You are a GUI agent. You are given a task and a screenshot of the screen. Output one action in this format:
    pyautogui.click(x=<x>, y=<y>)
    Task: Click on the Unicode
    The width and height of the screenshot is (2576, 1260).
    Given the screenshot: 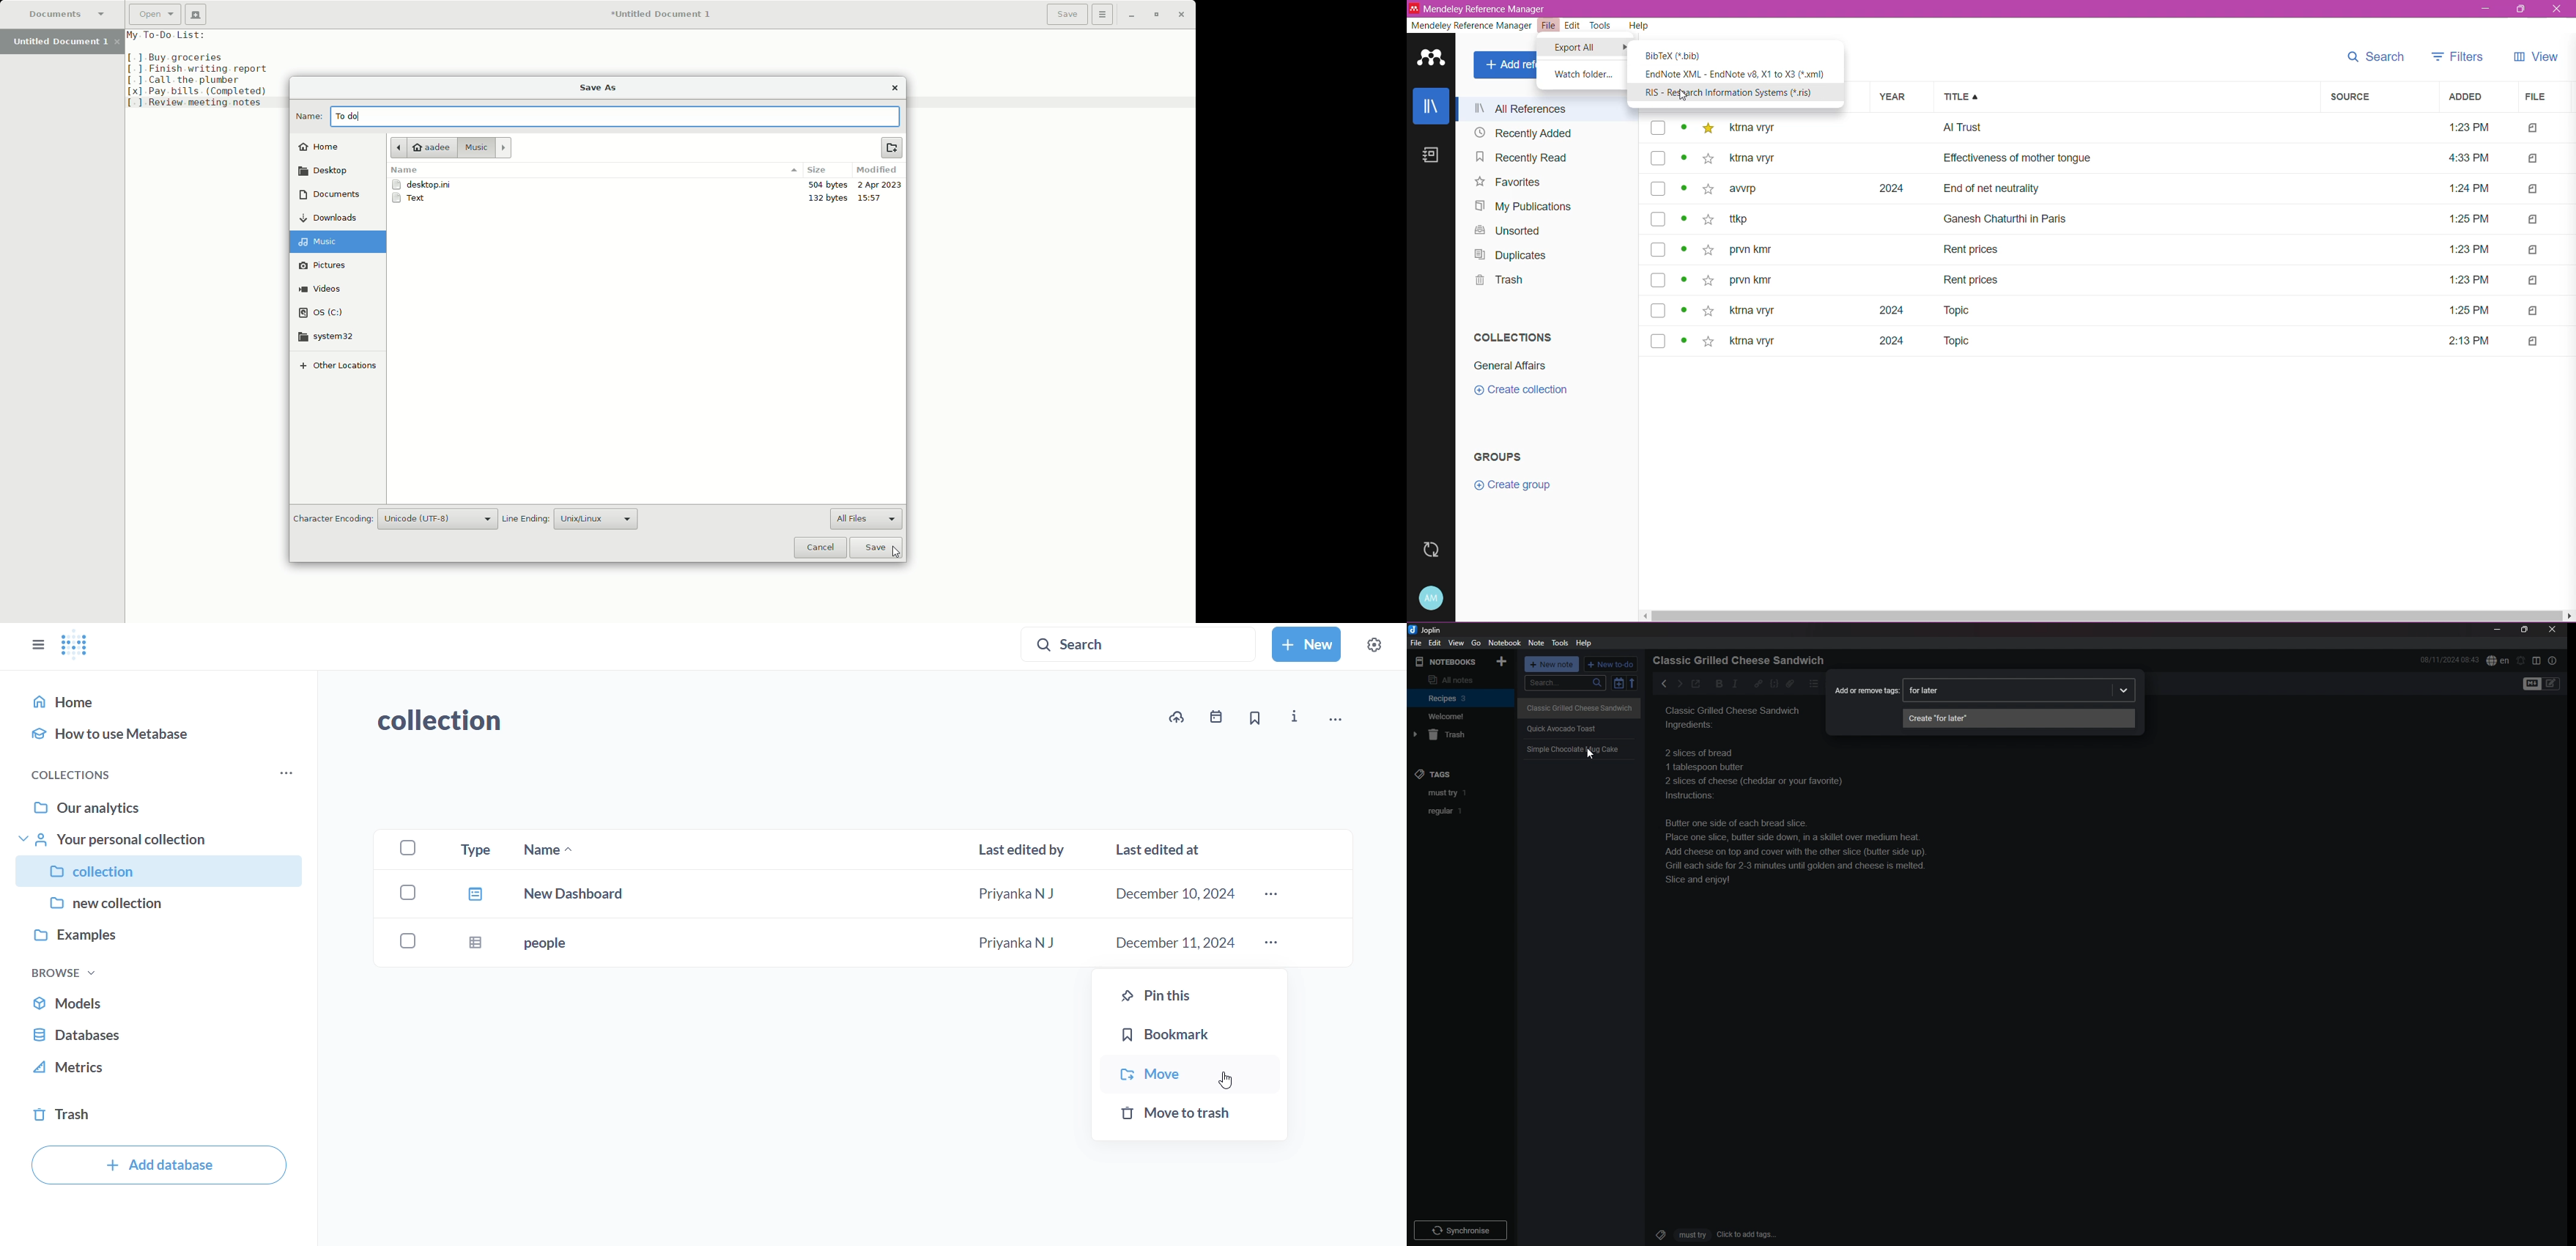 What is the action you would take?
    pyautogui.click(x=440, y=519)
    